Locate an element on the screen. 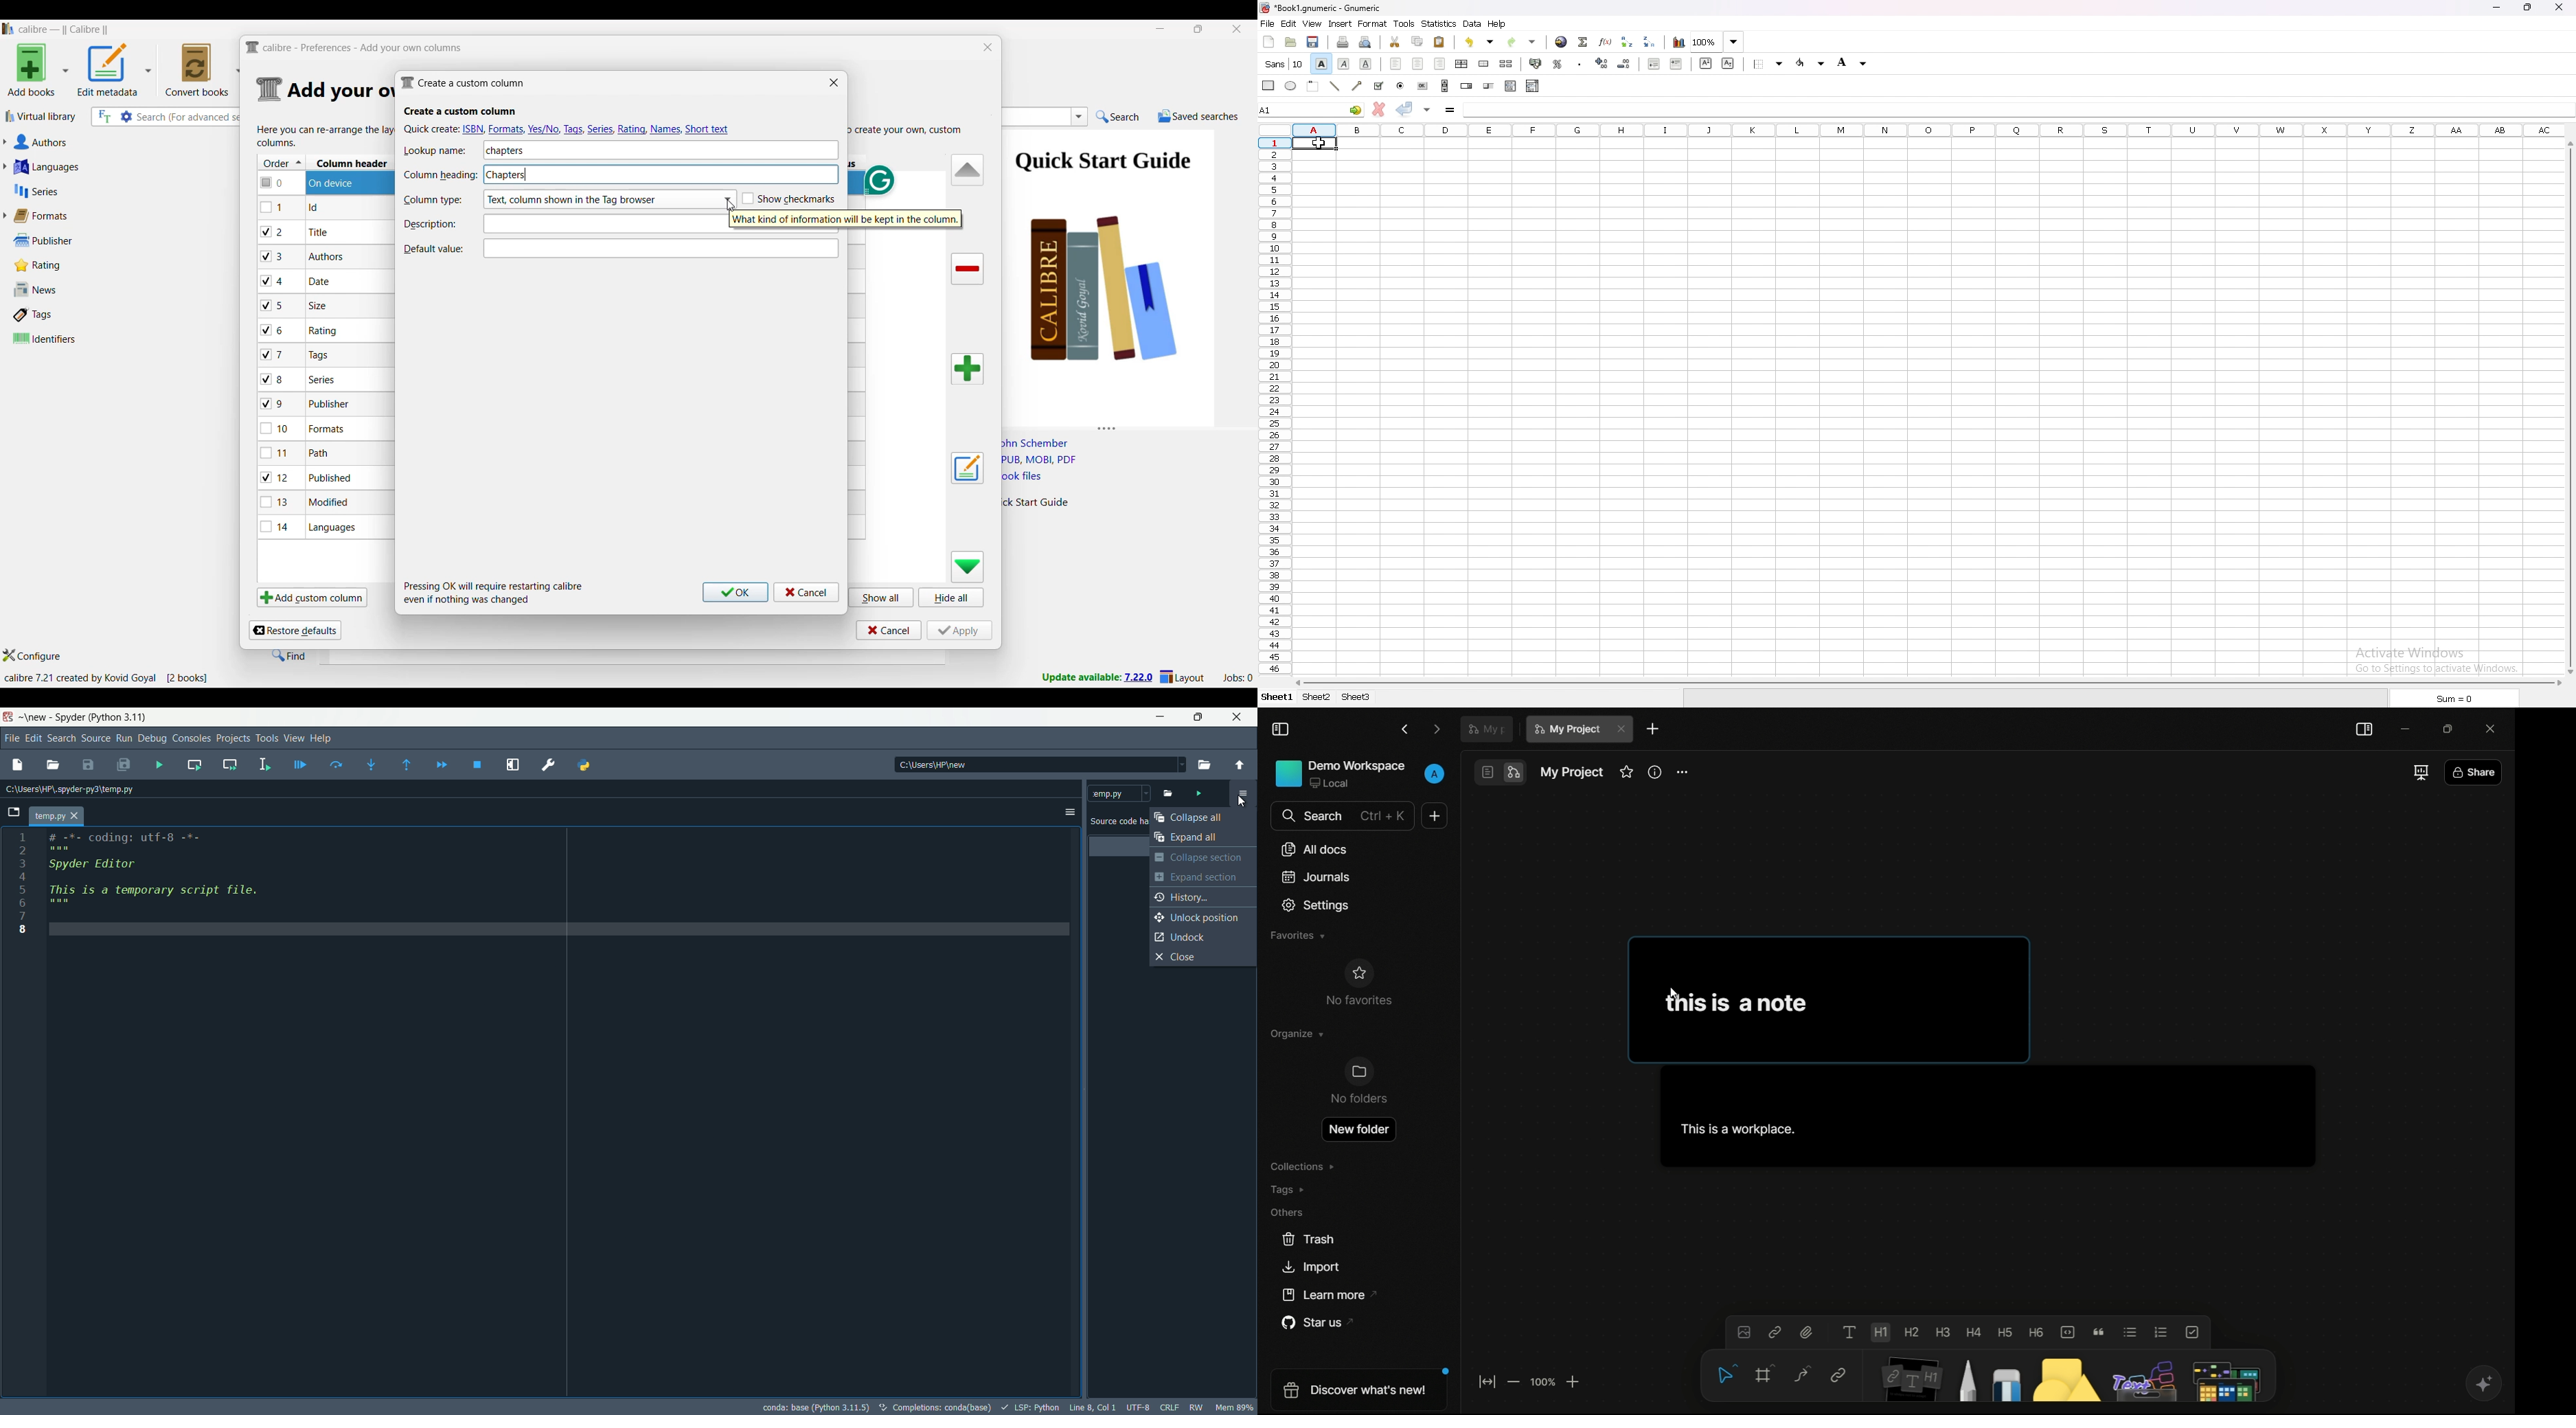  Indicates Lookup name text box is located at coordinates (439, 151).